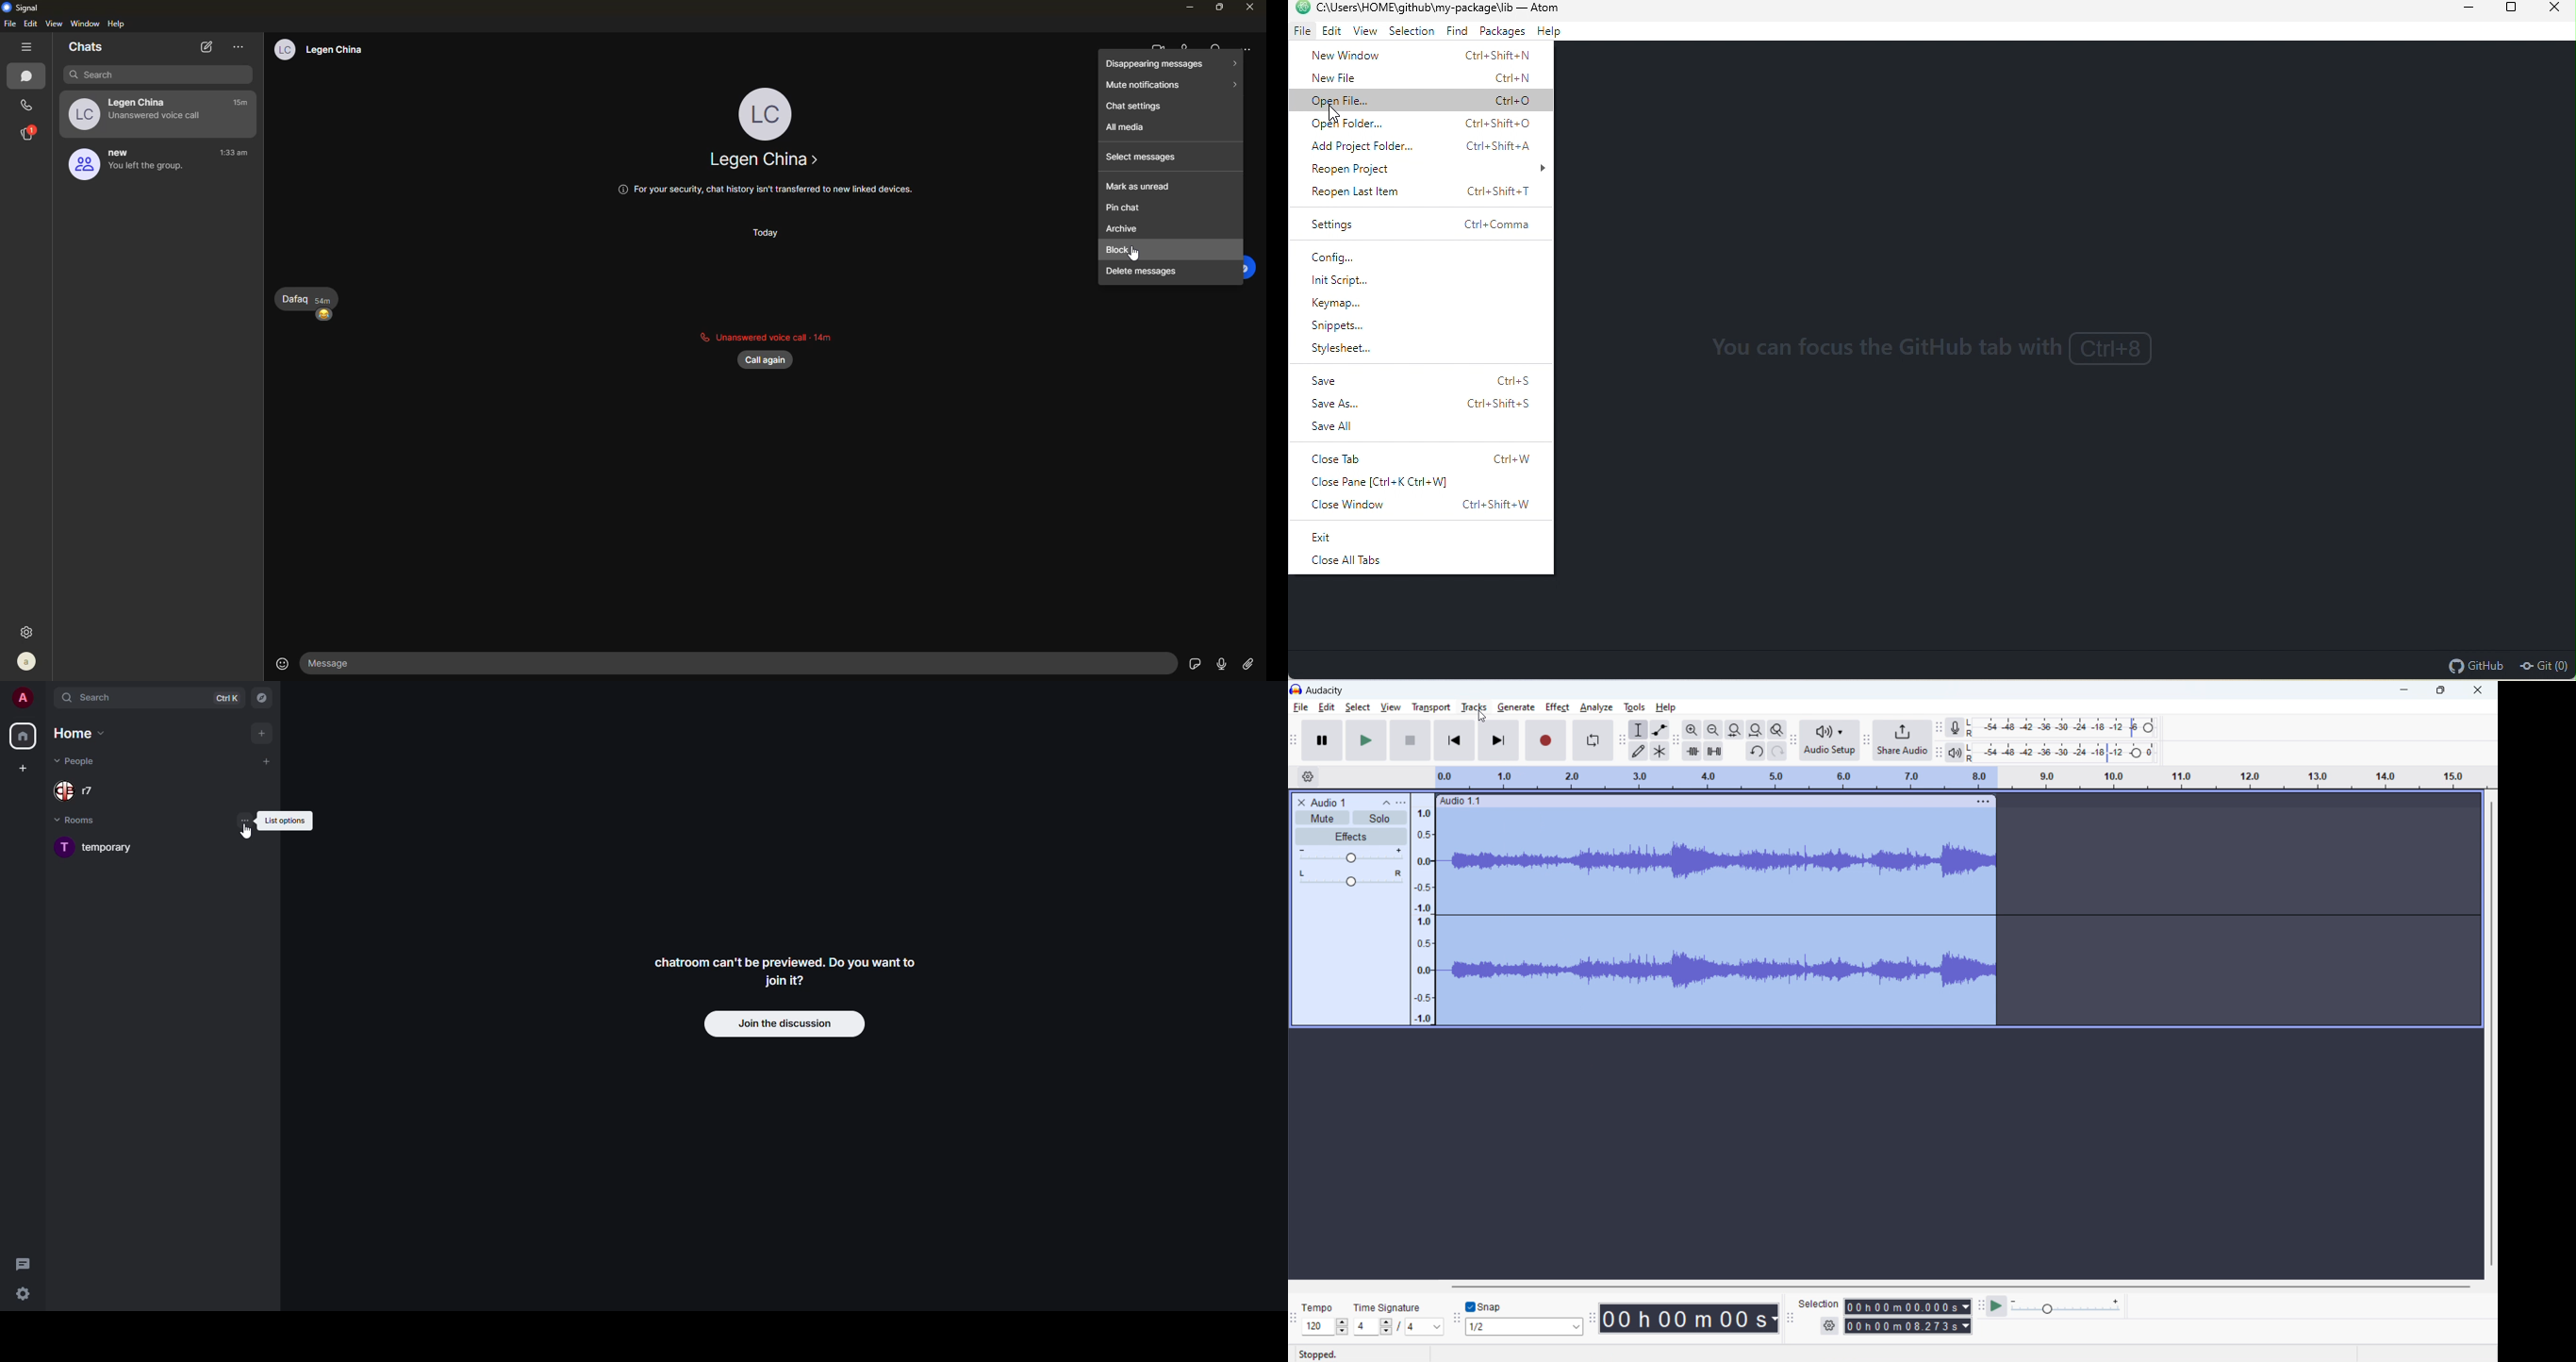 This screenshot has width=2576, height=1372. Describe the element at coordinates (790, 972) in the screenshot. I see `chatroom can't be previewed` at that location.